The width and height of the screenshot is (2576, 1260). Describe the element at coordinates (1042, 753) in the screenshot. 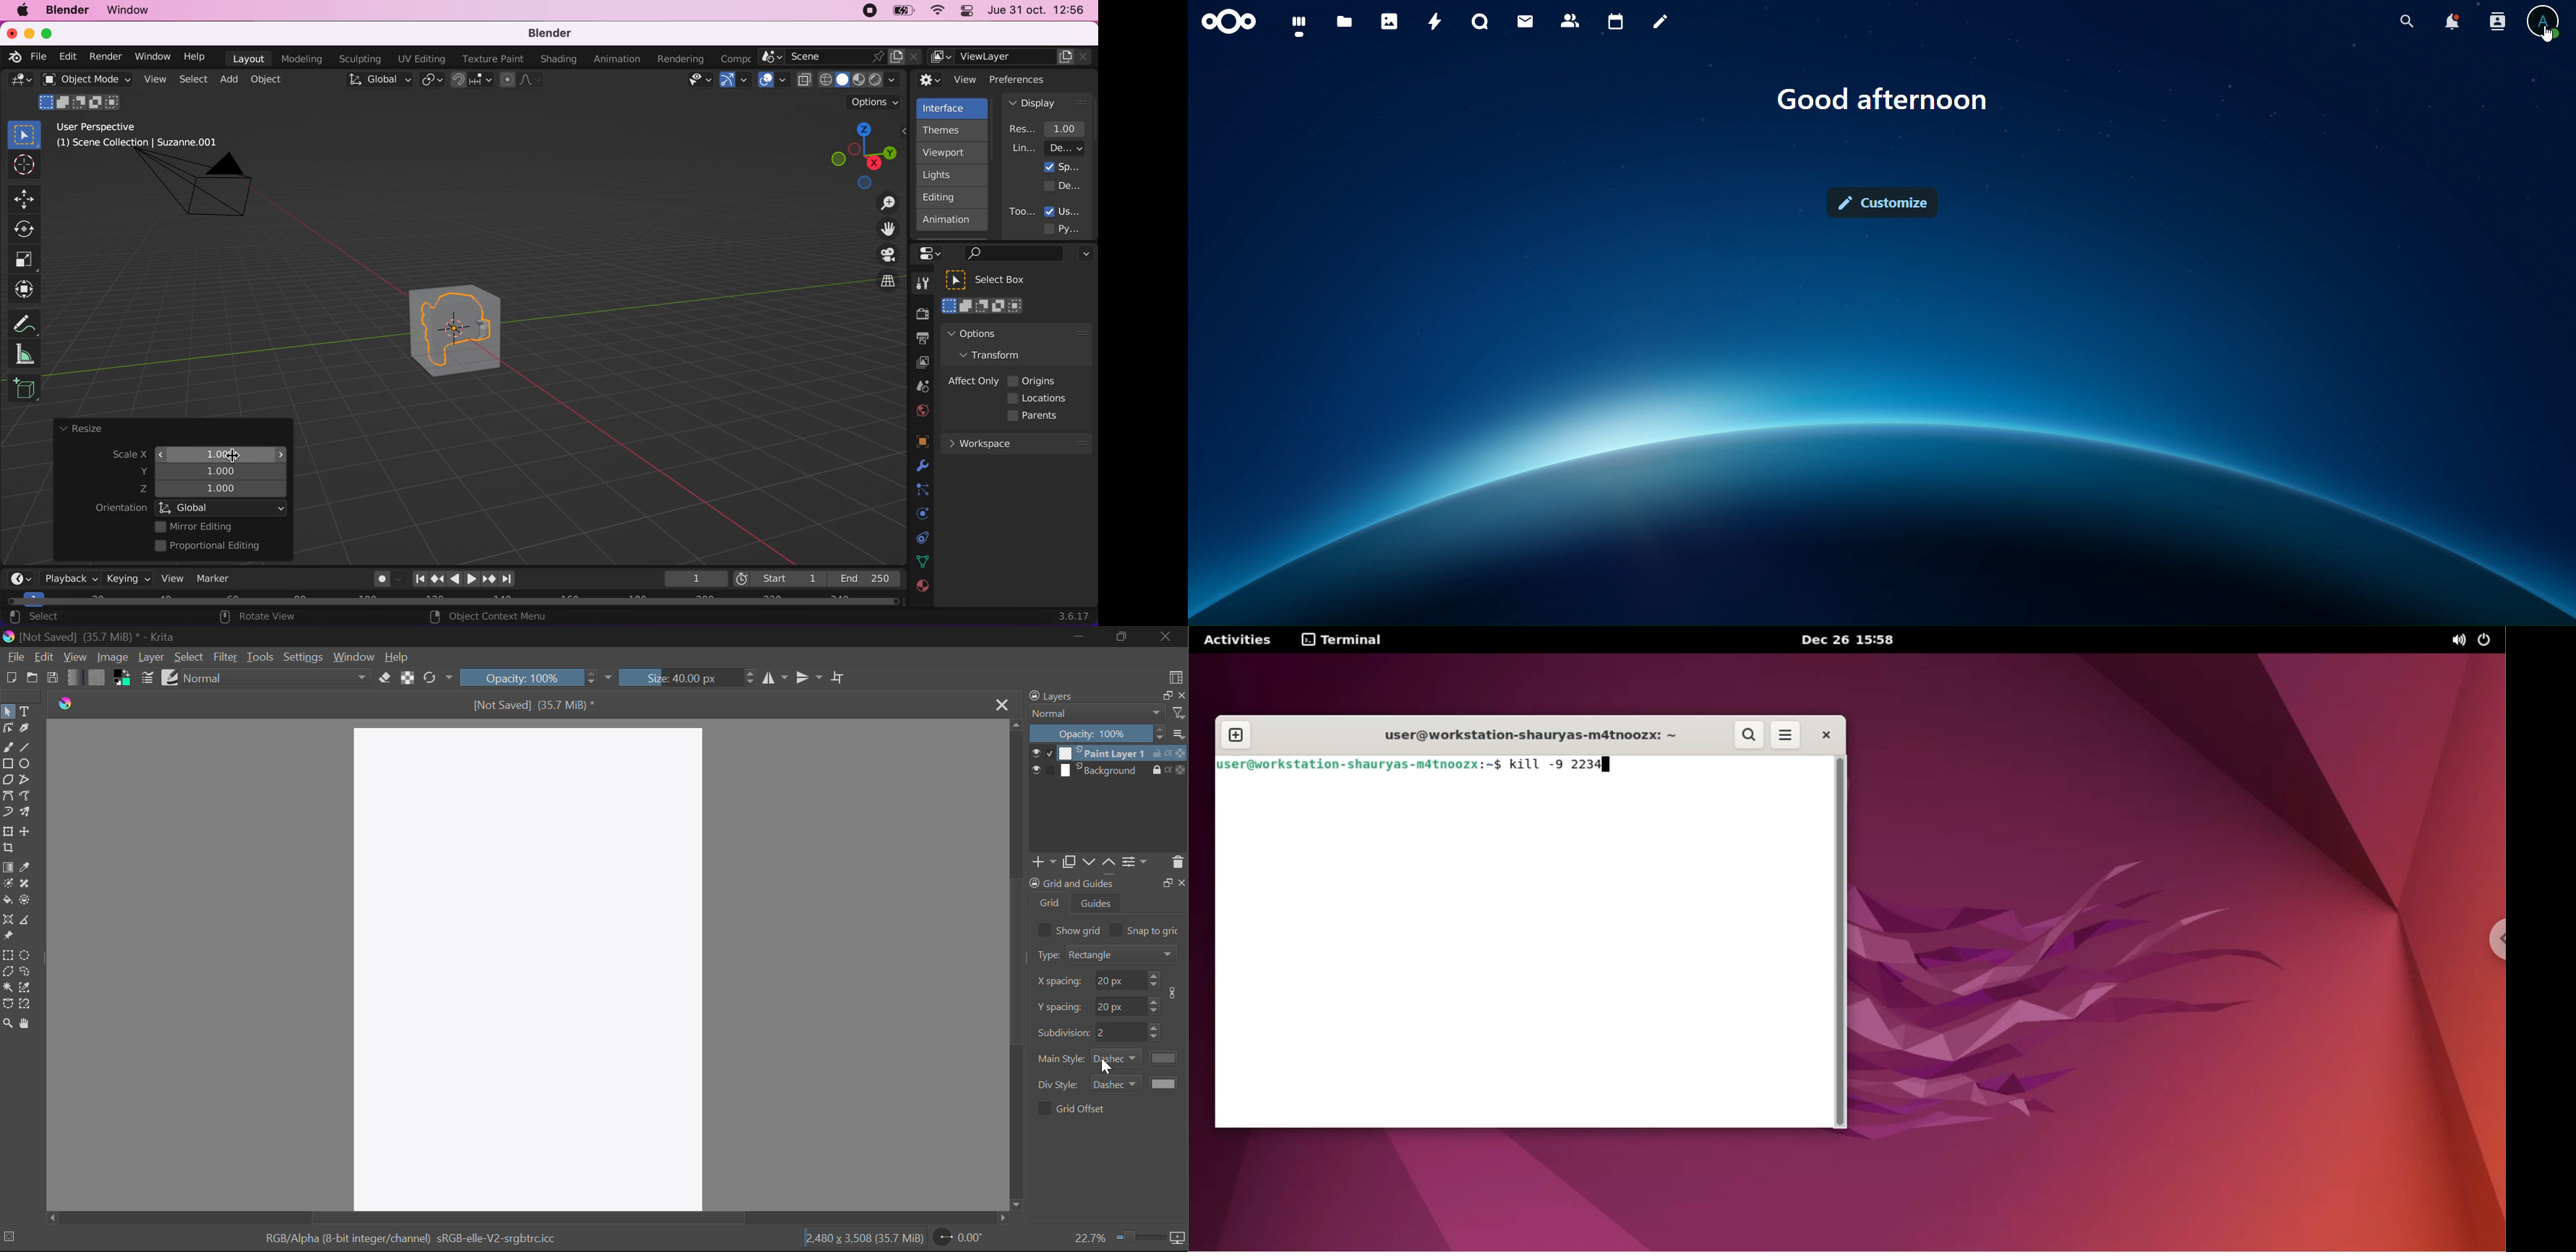

I see `show/hide` at that location.